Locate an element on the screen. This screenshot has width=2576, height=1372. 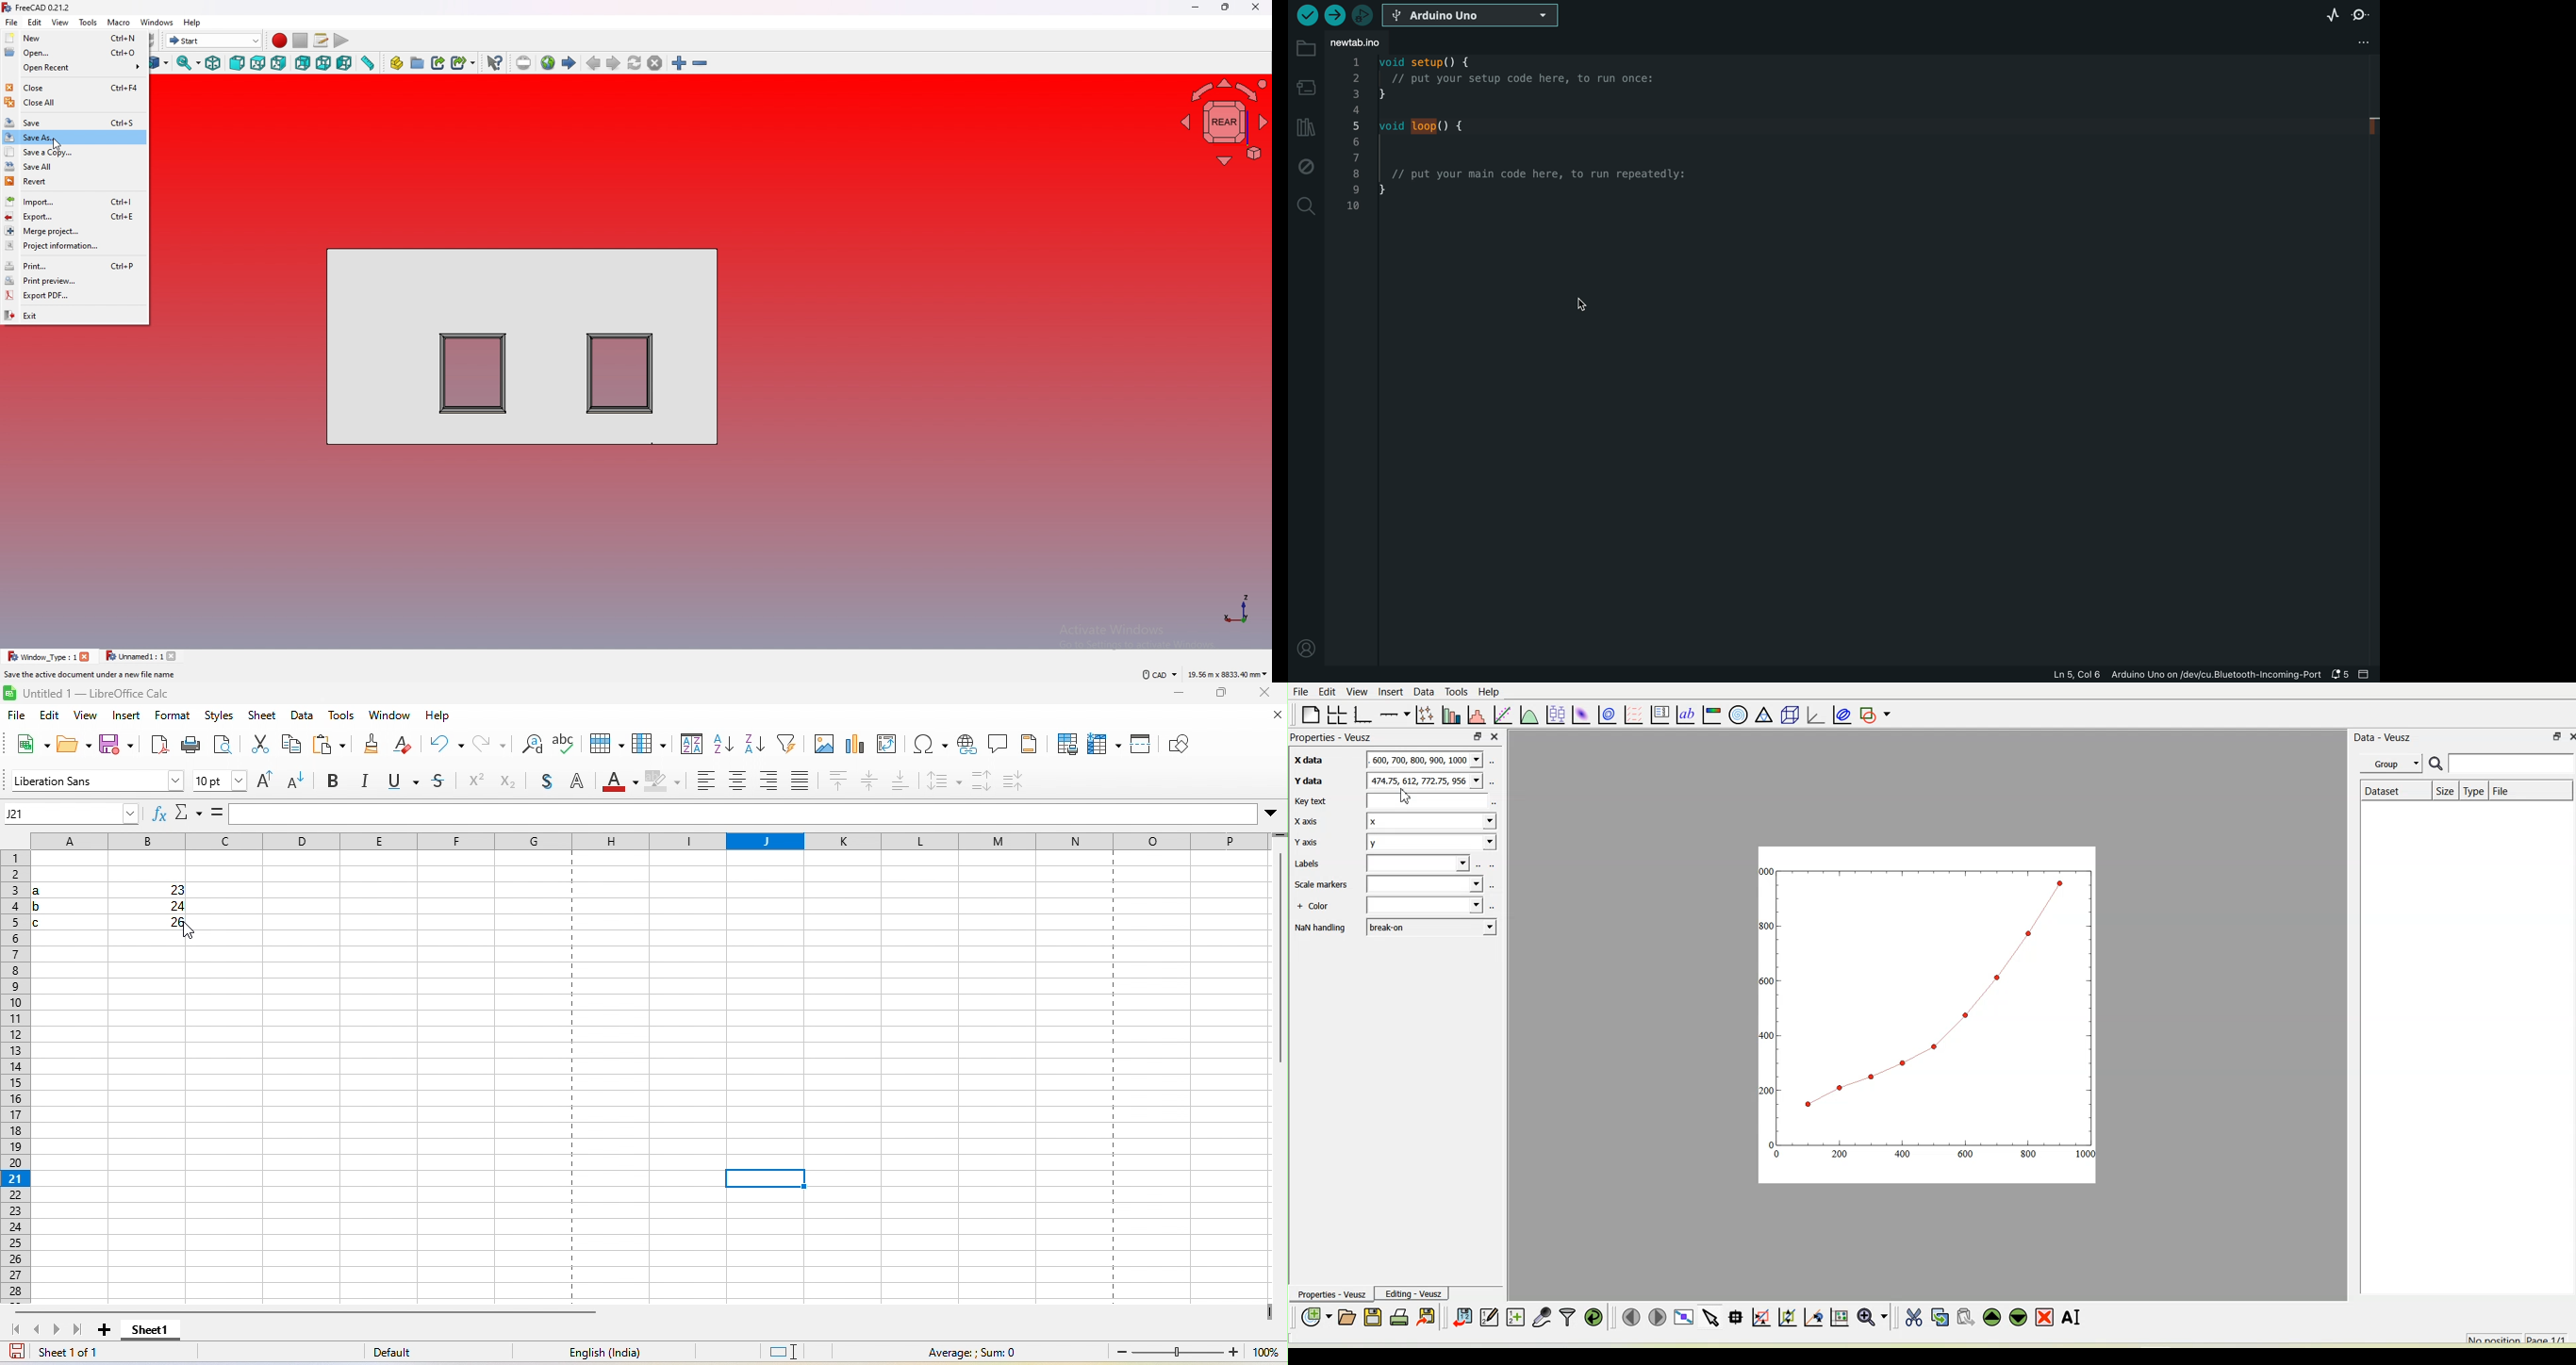
close is located at coordinates (1255, 7).